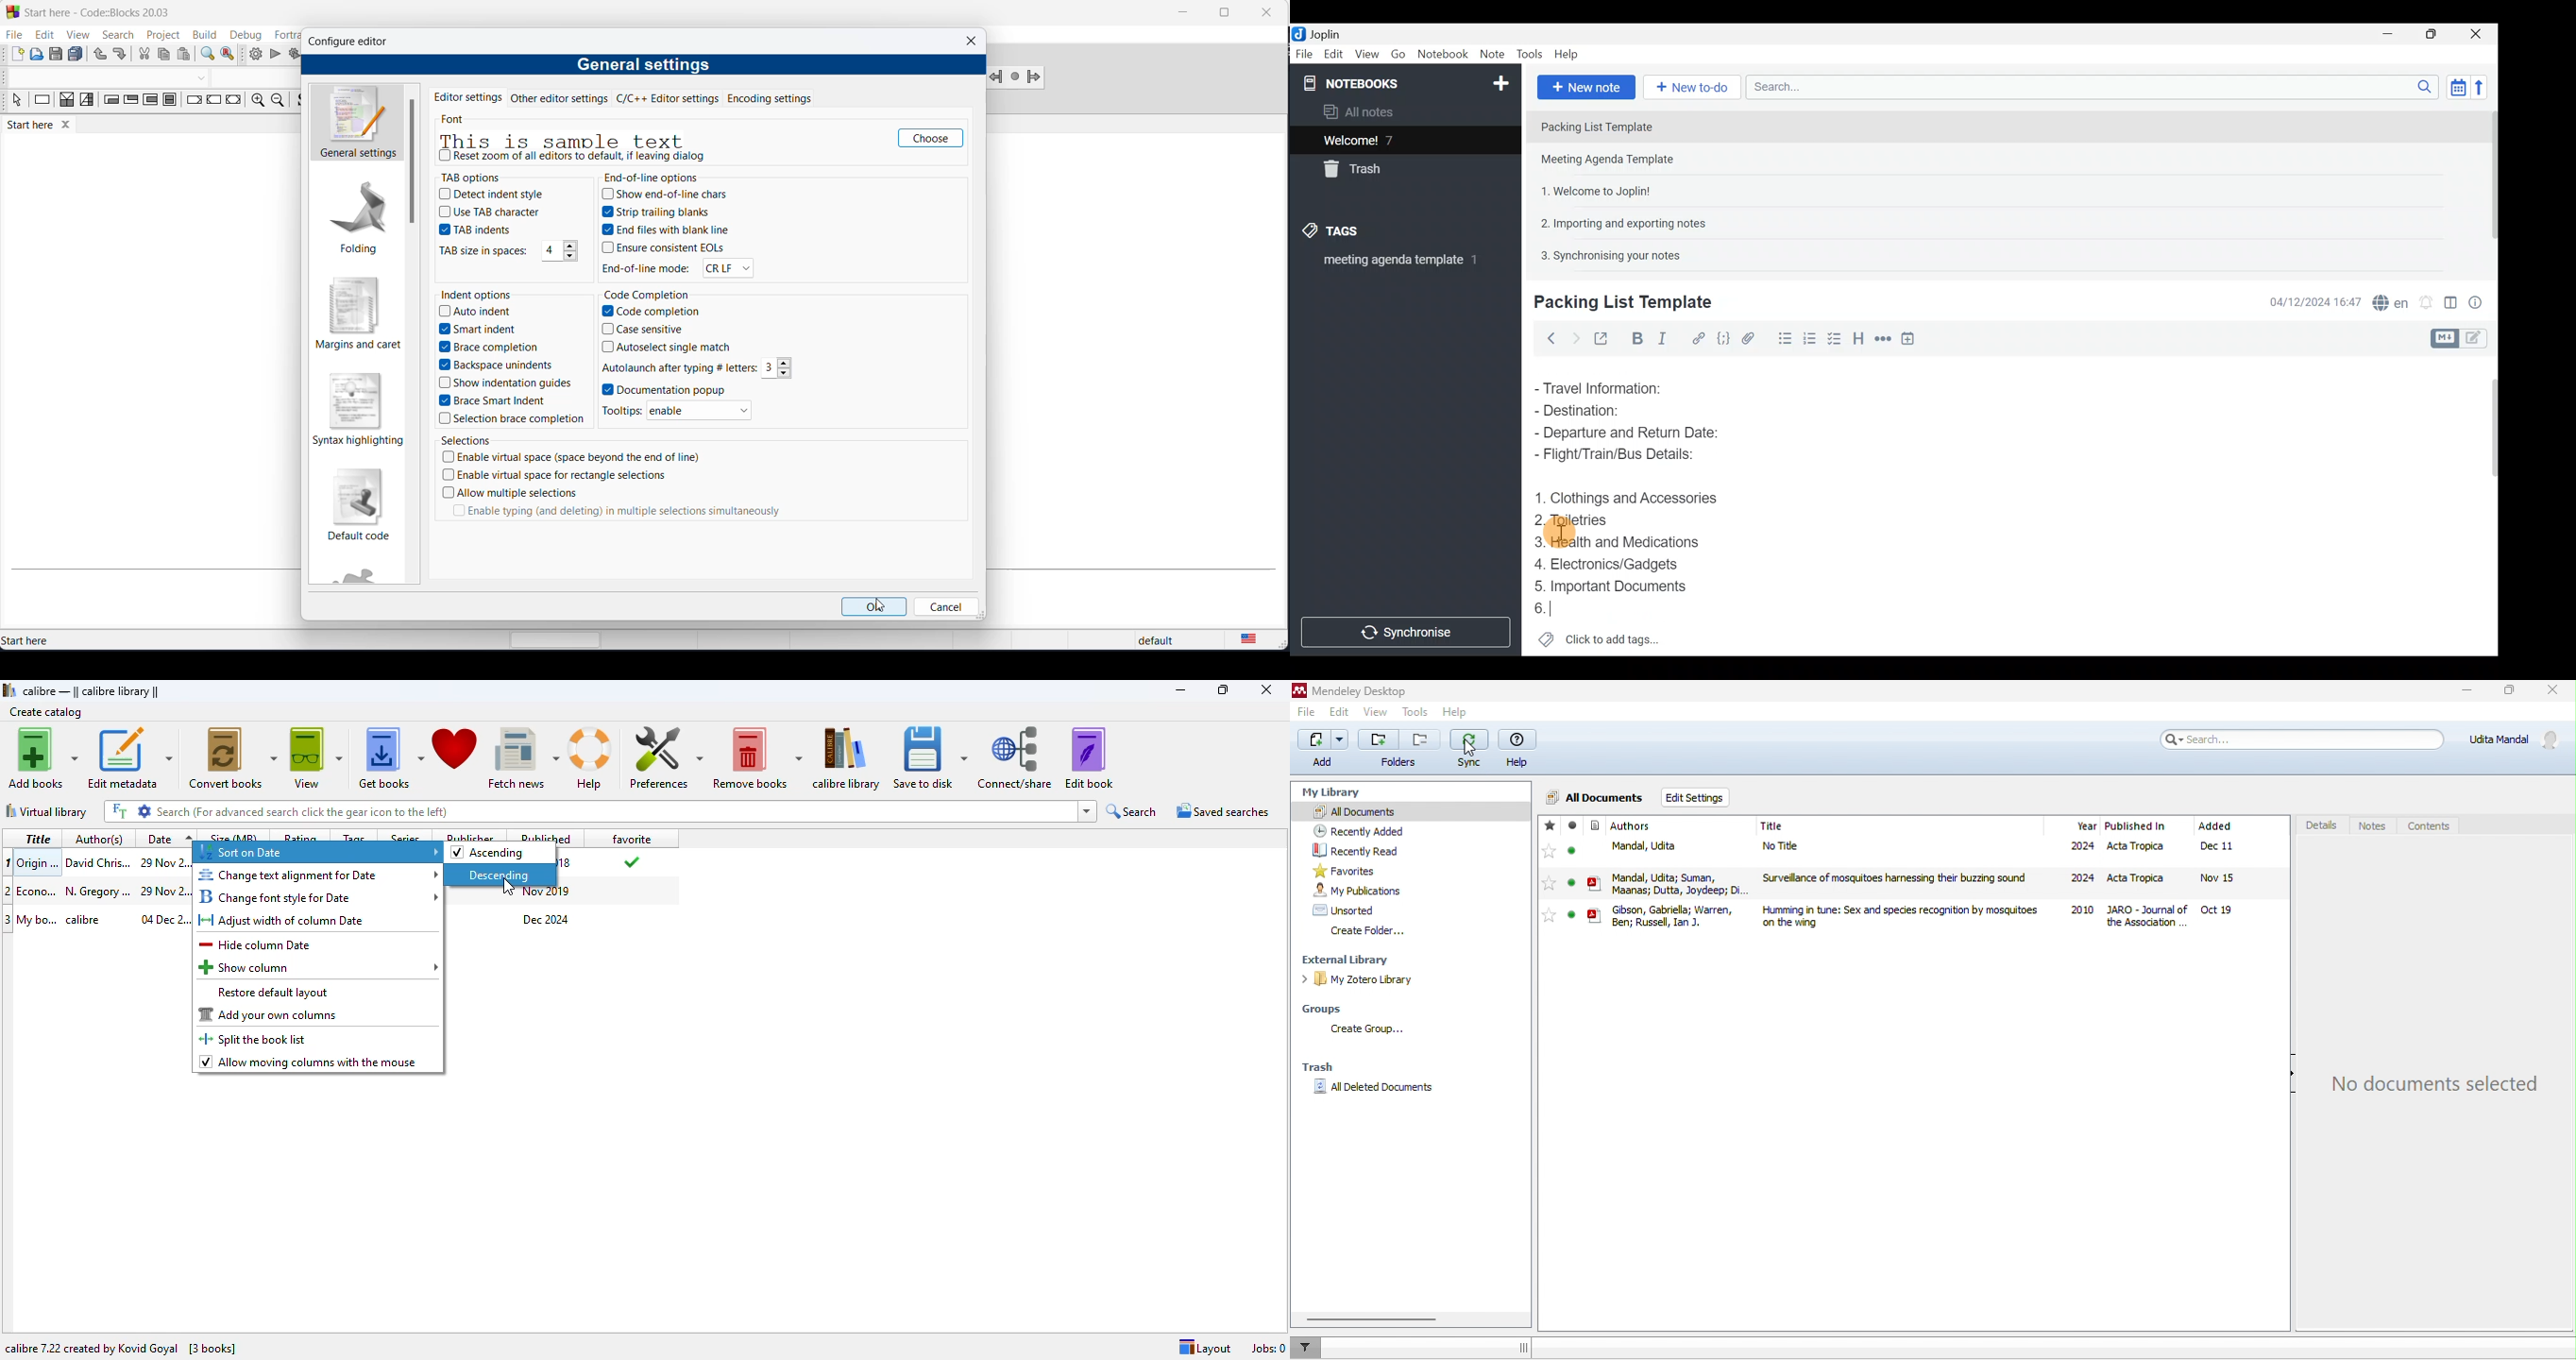 This screenshot has width=2576, height=1372. Describe the element at coordinates (1599, 640) in the screenshot. I see `Click to add tags` at that location.